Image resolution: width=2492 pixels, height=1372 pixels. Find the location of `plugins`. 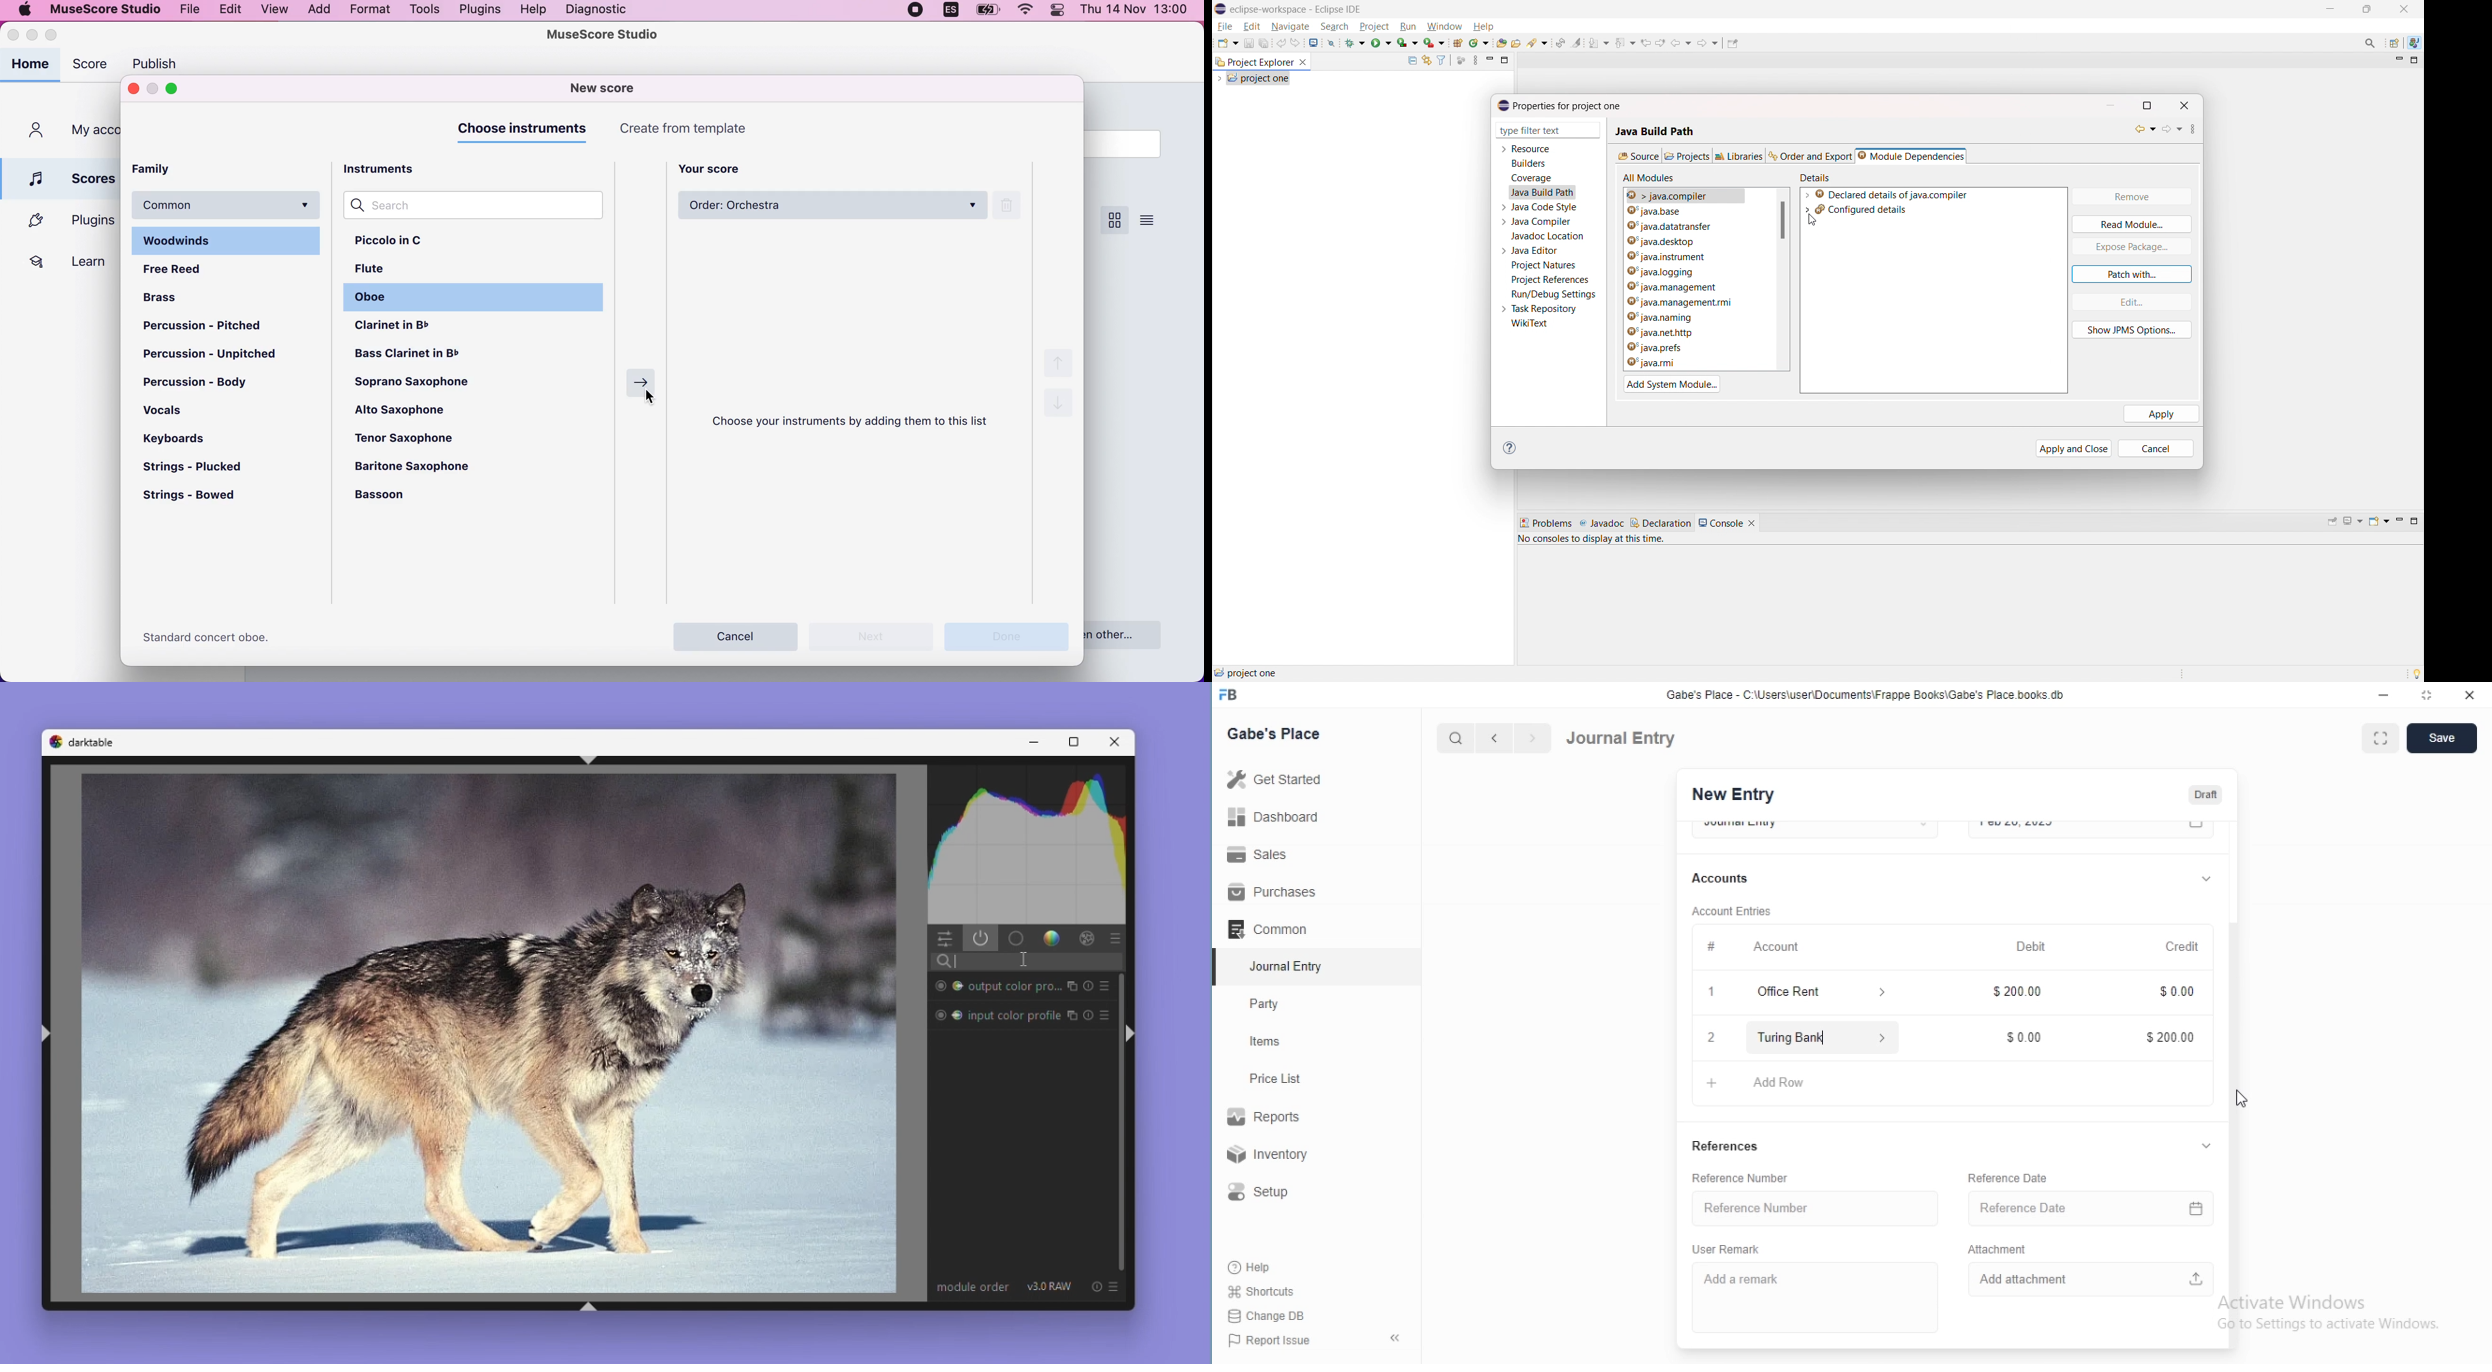

plugins is located at coordinates (478, 11).